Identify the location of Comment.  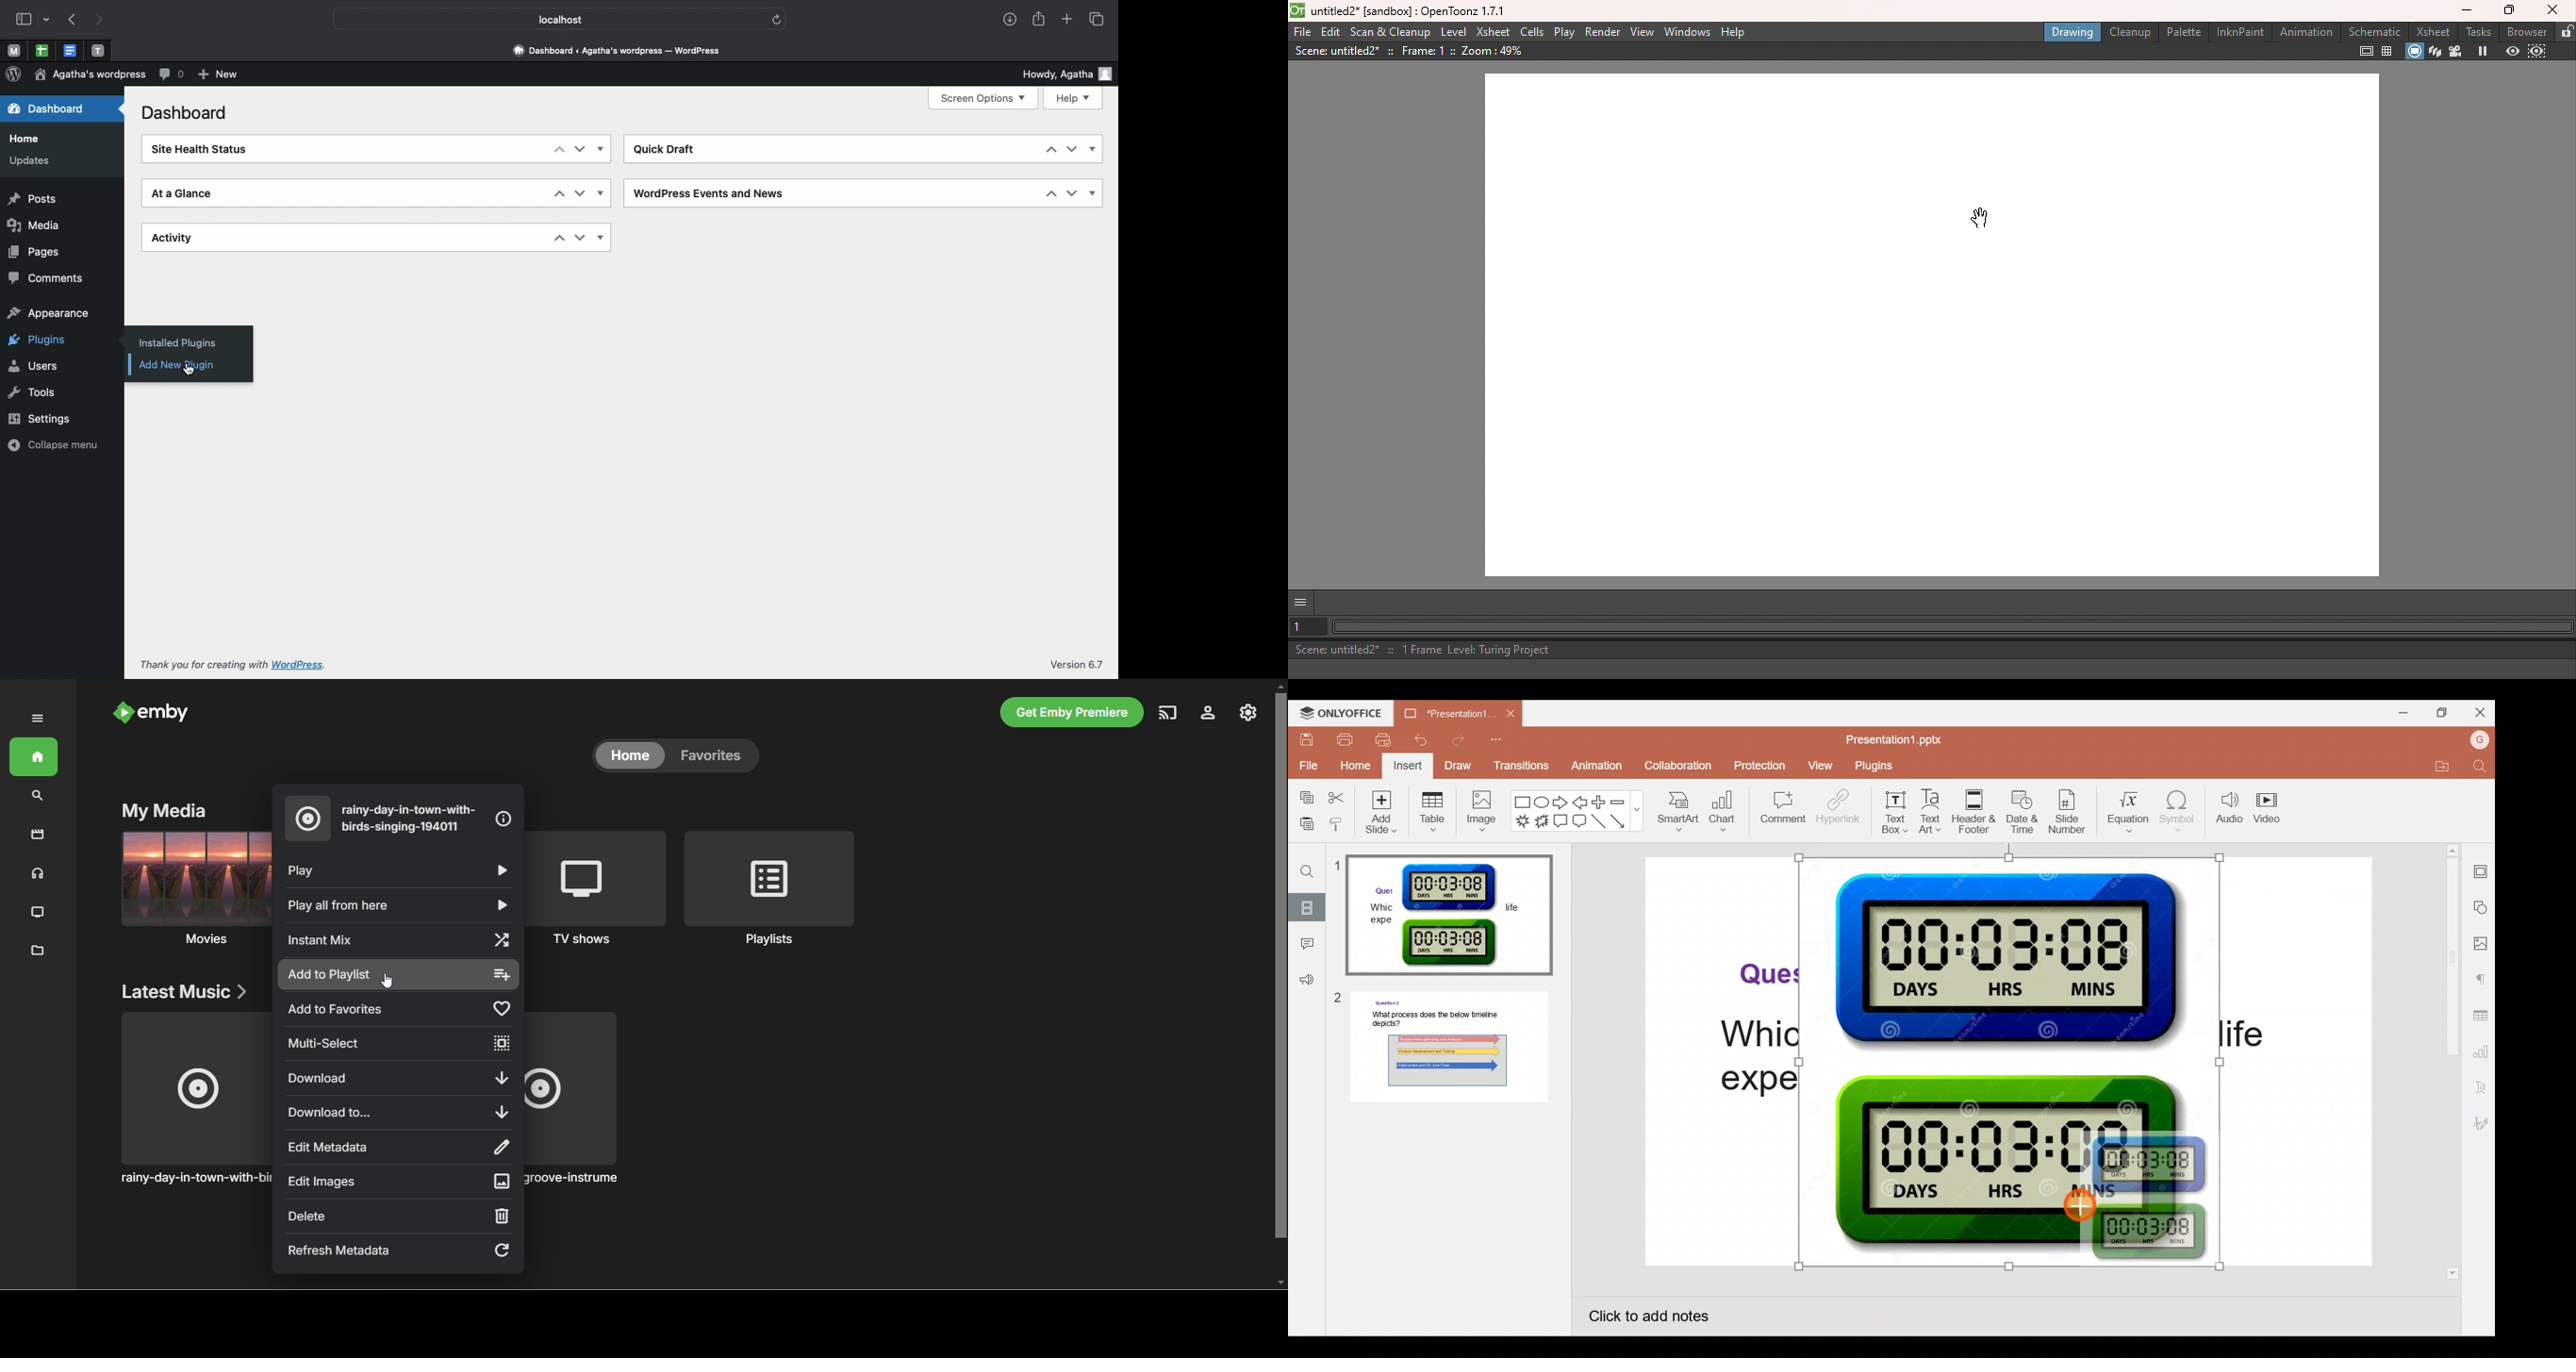
(1306, 947).